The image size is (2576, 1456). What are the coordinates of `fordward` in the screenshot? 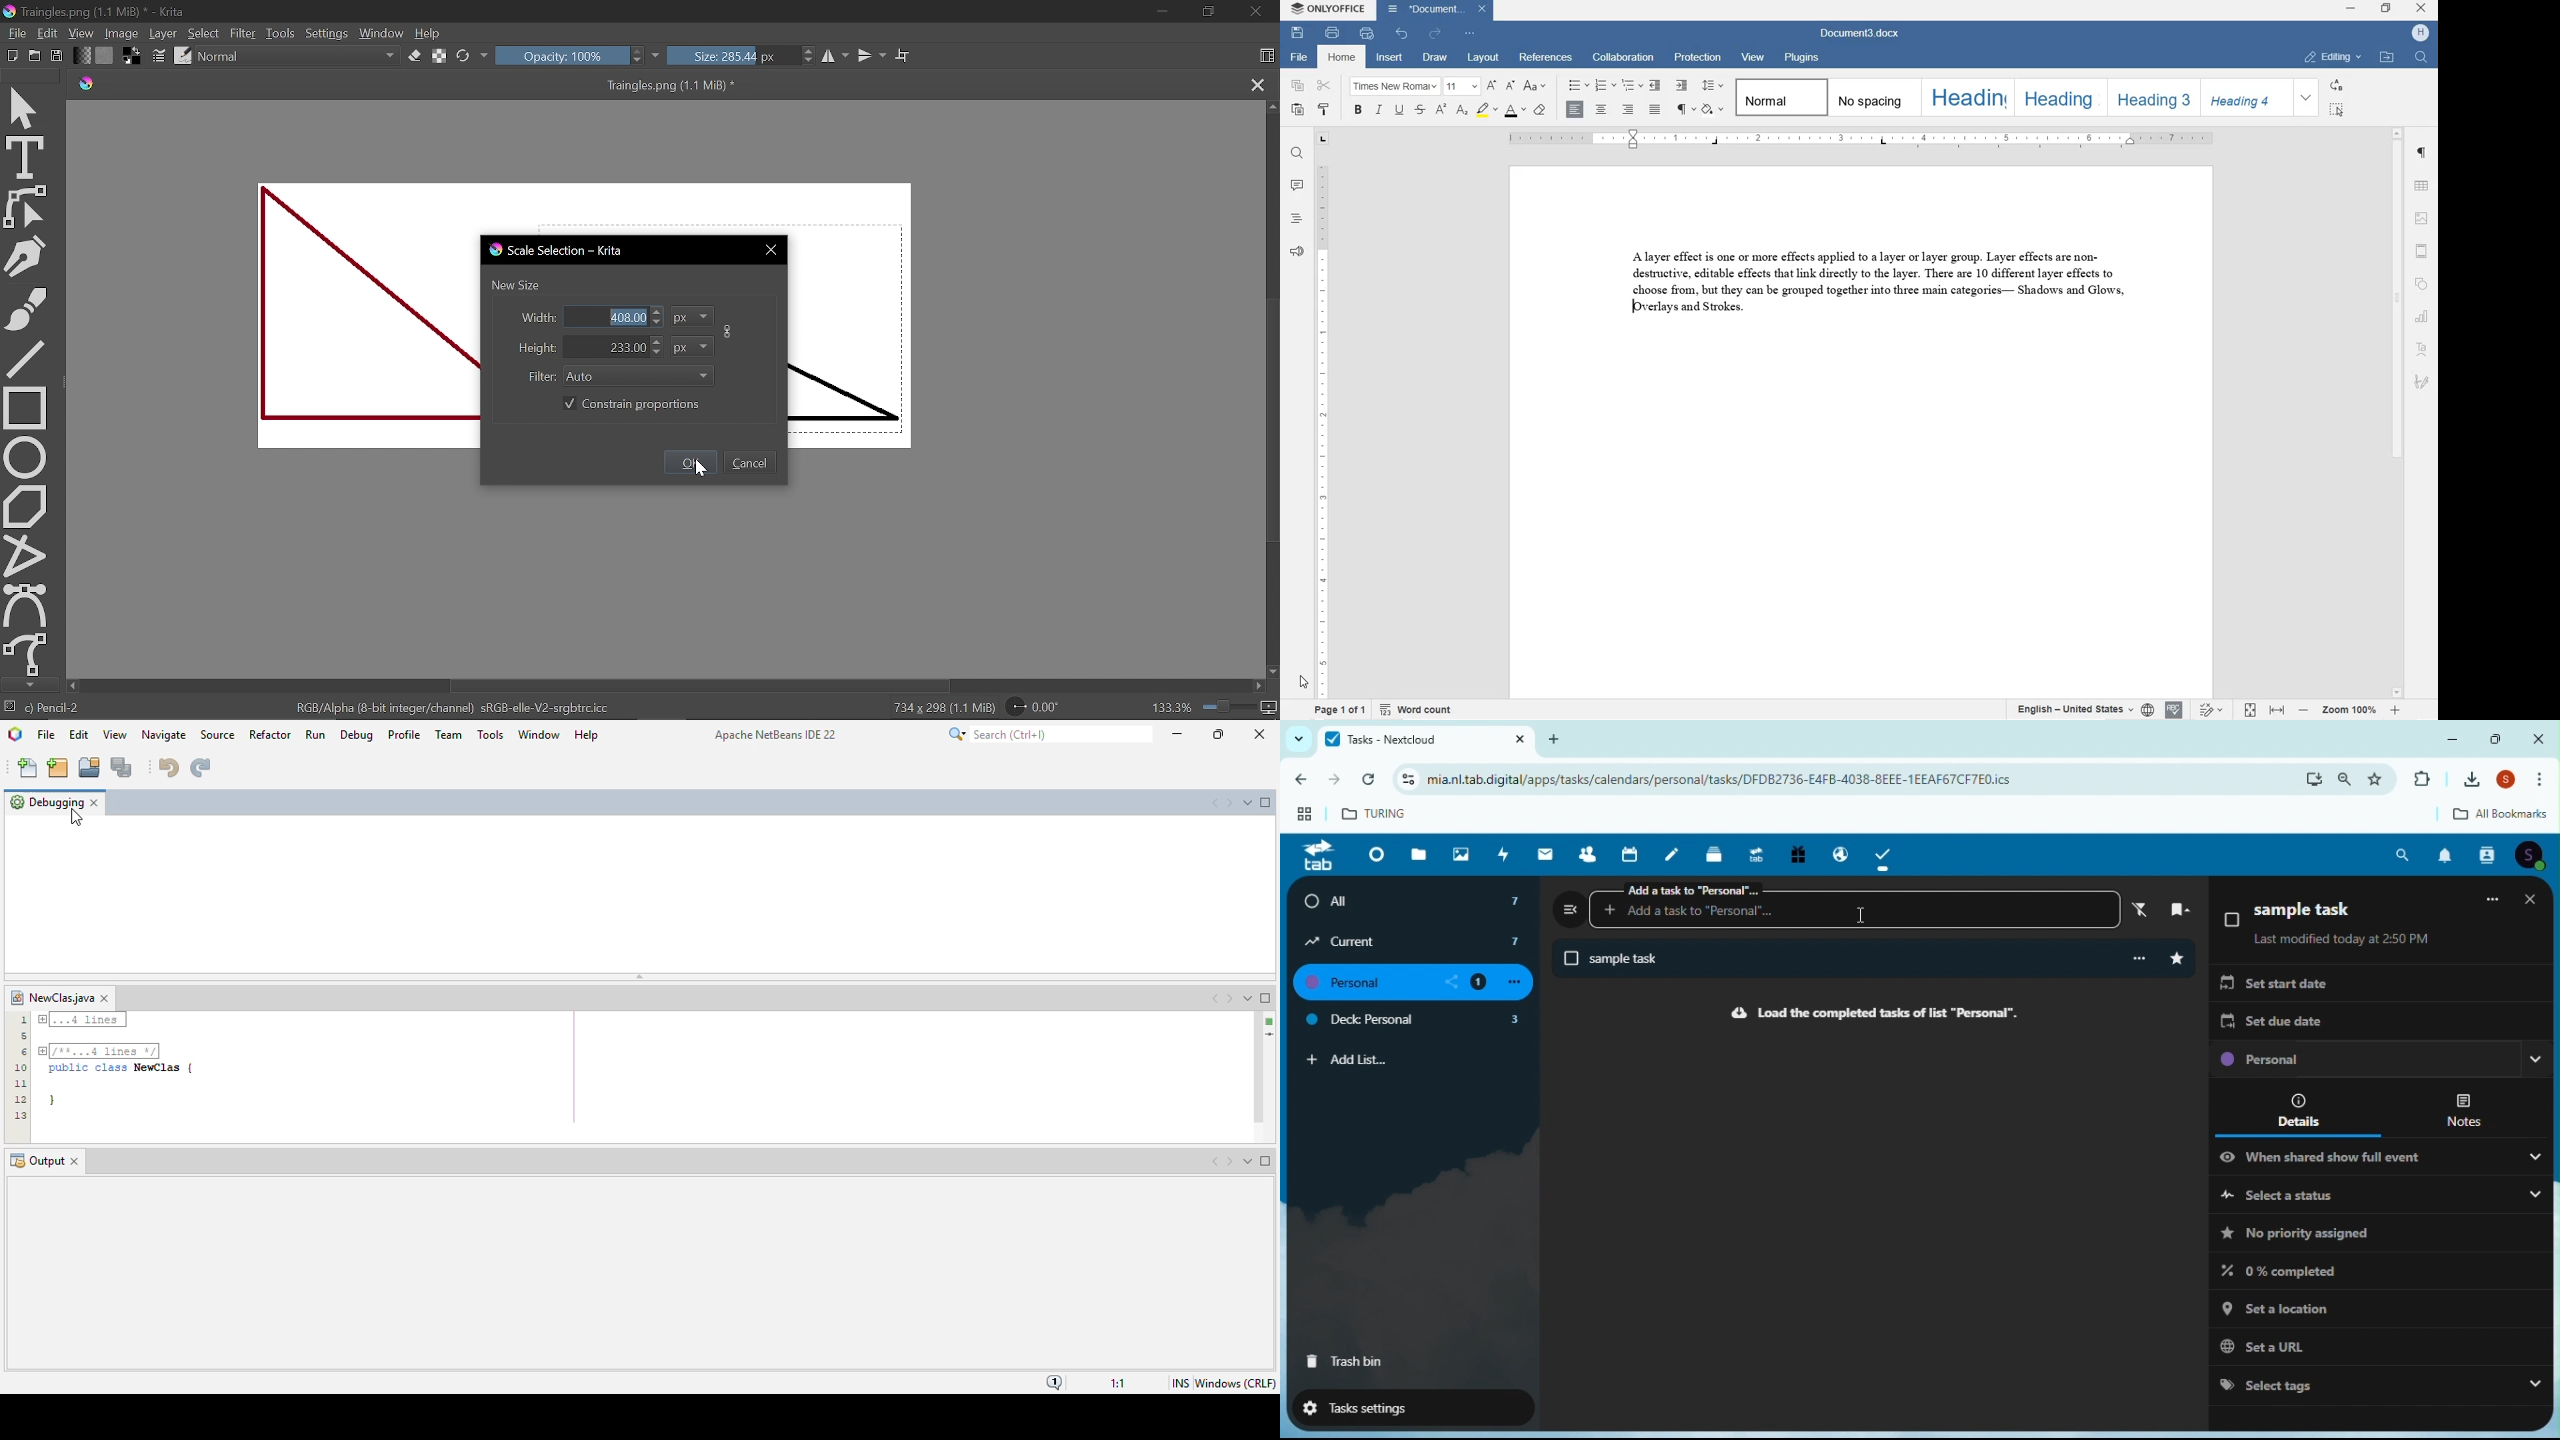 It's located at (1336, 782).